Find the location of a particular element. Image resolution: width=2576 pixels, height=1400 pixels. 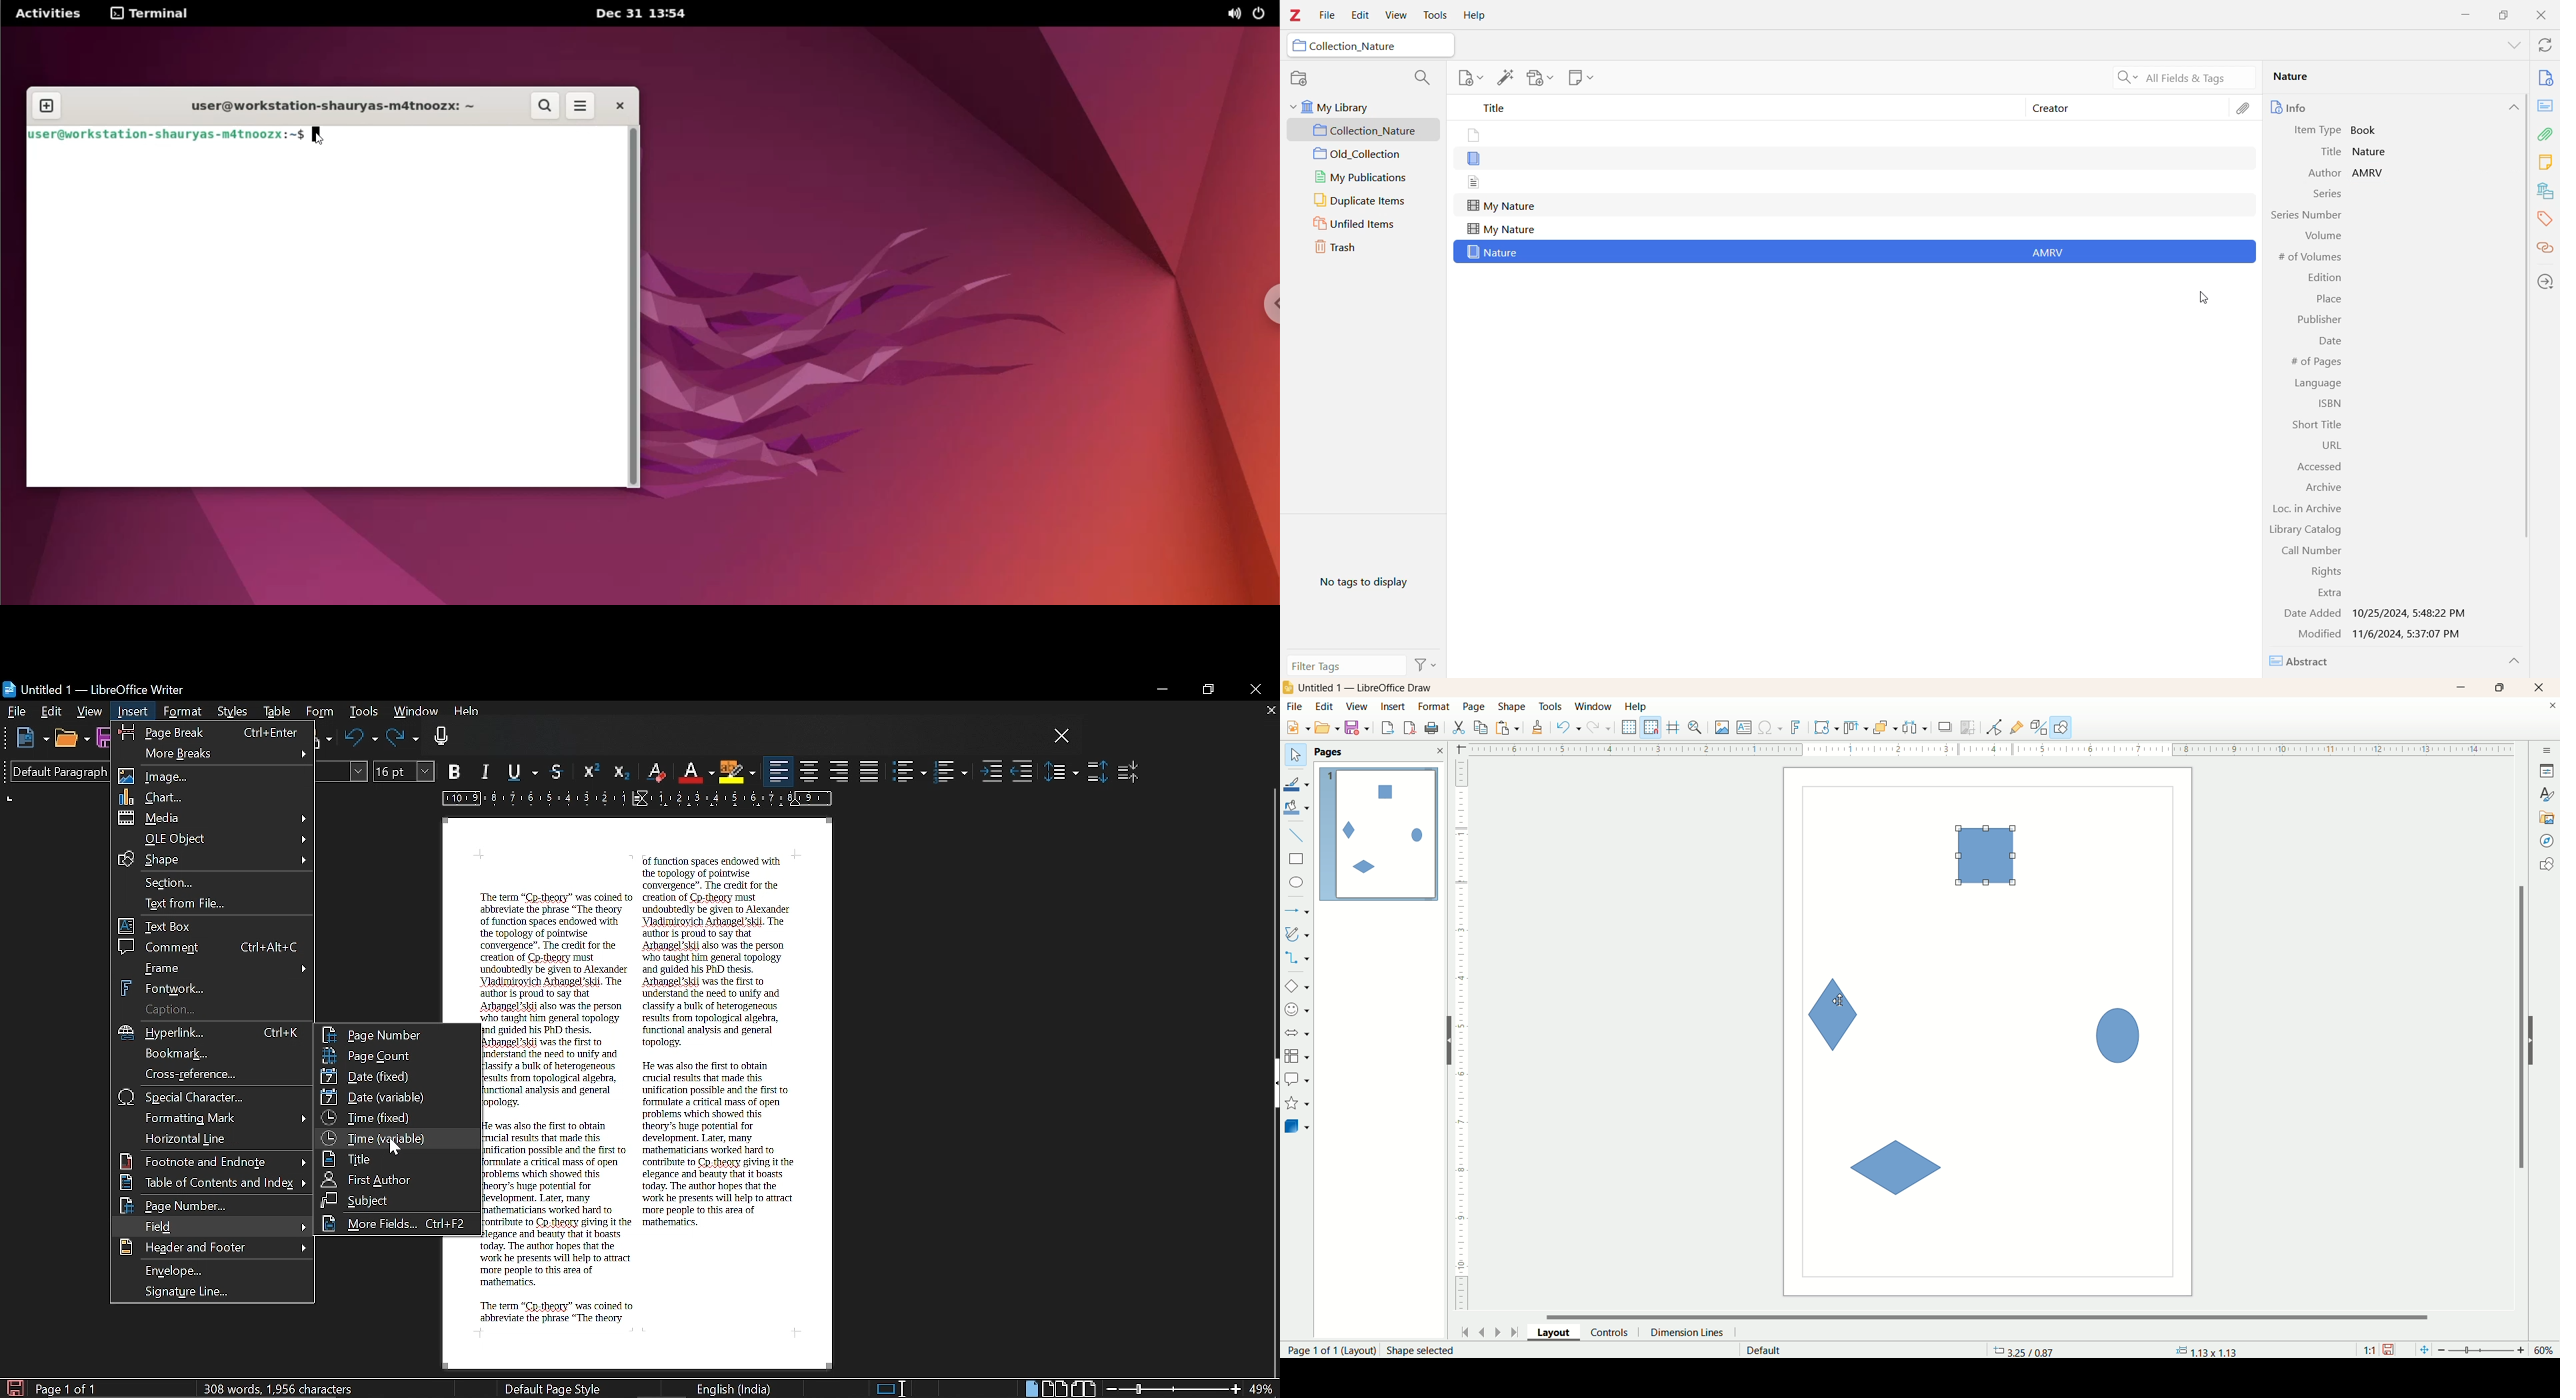

New Note is located at coordinates (1579, 77).